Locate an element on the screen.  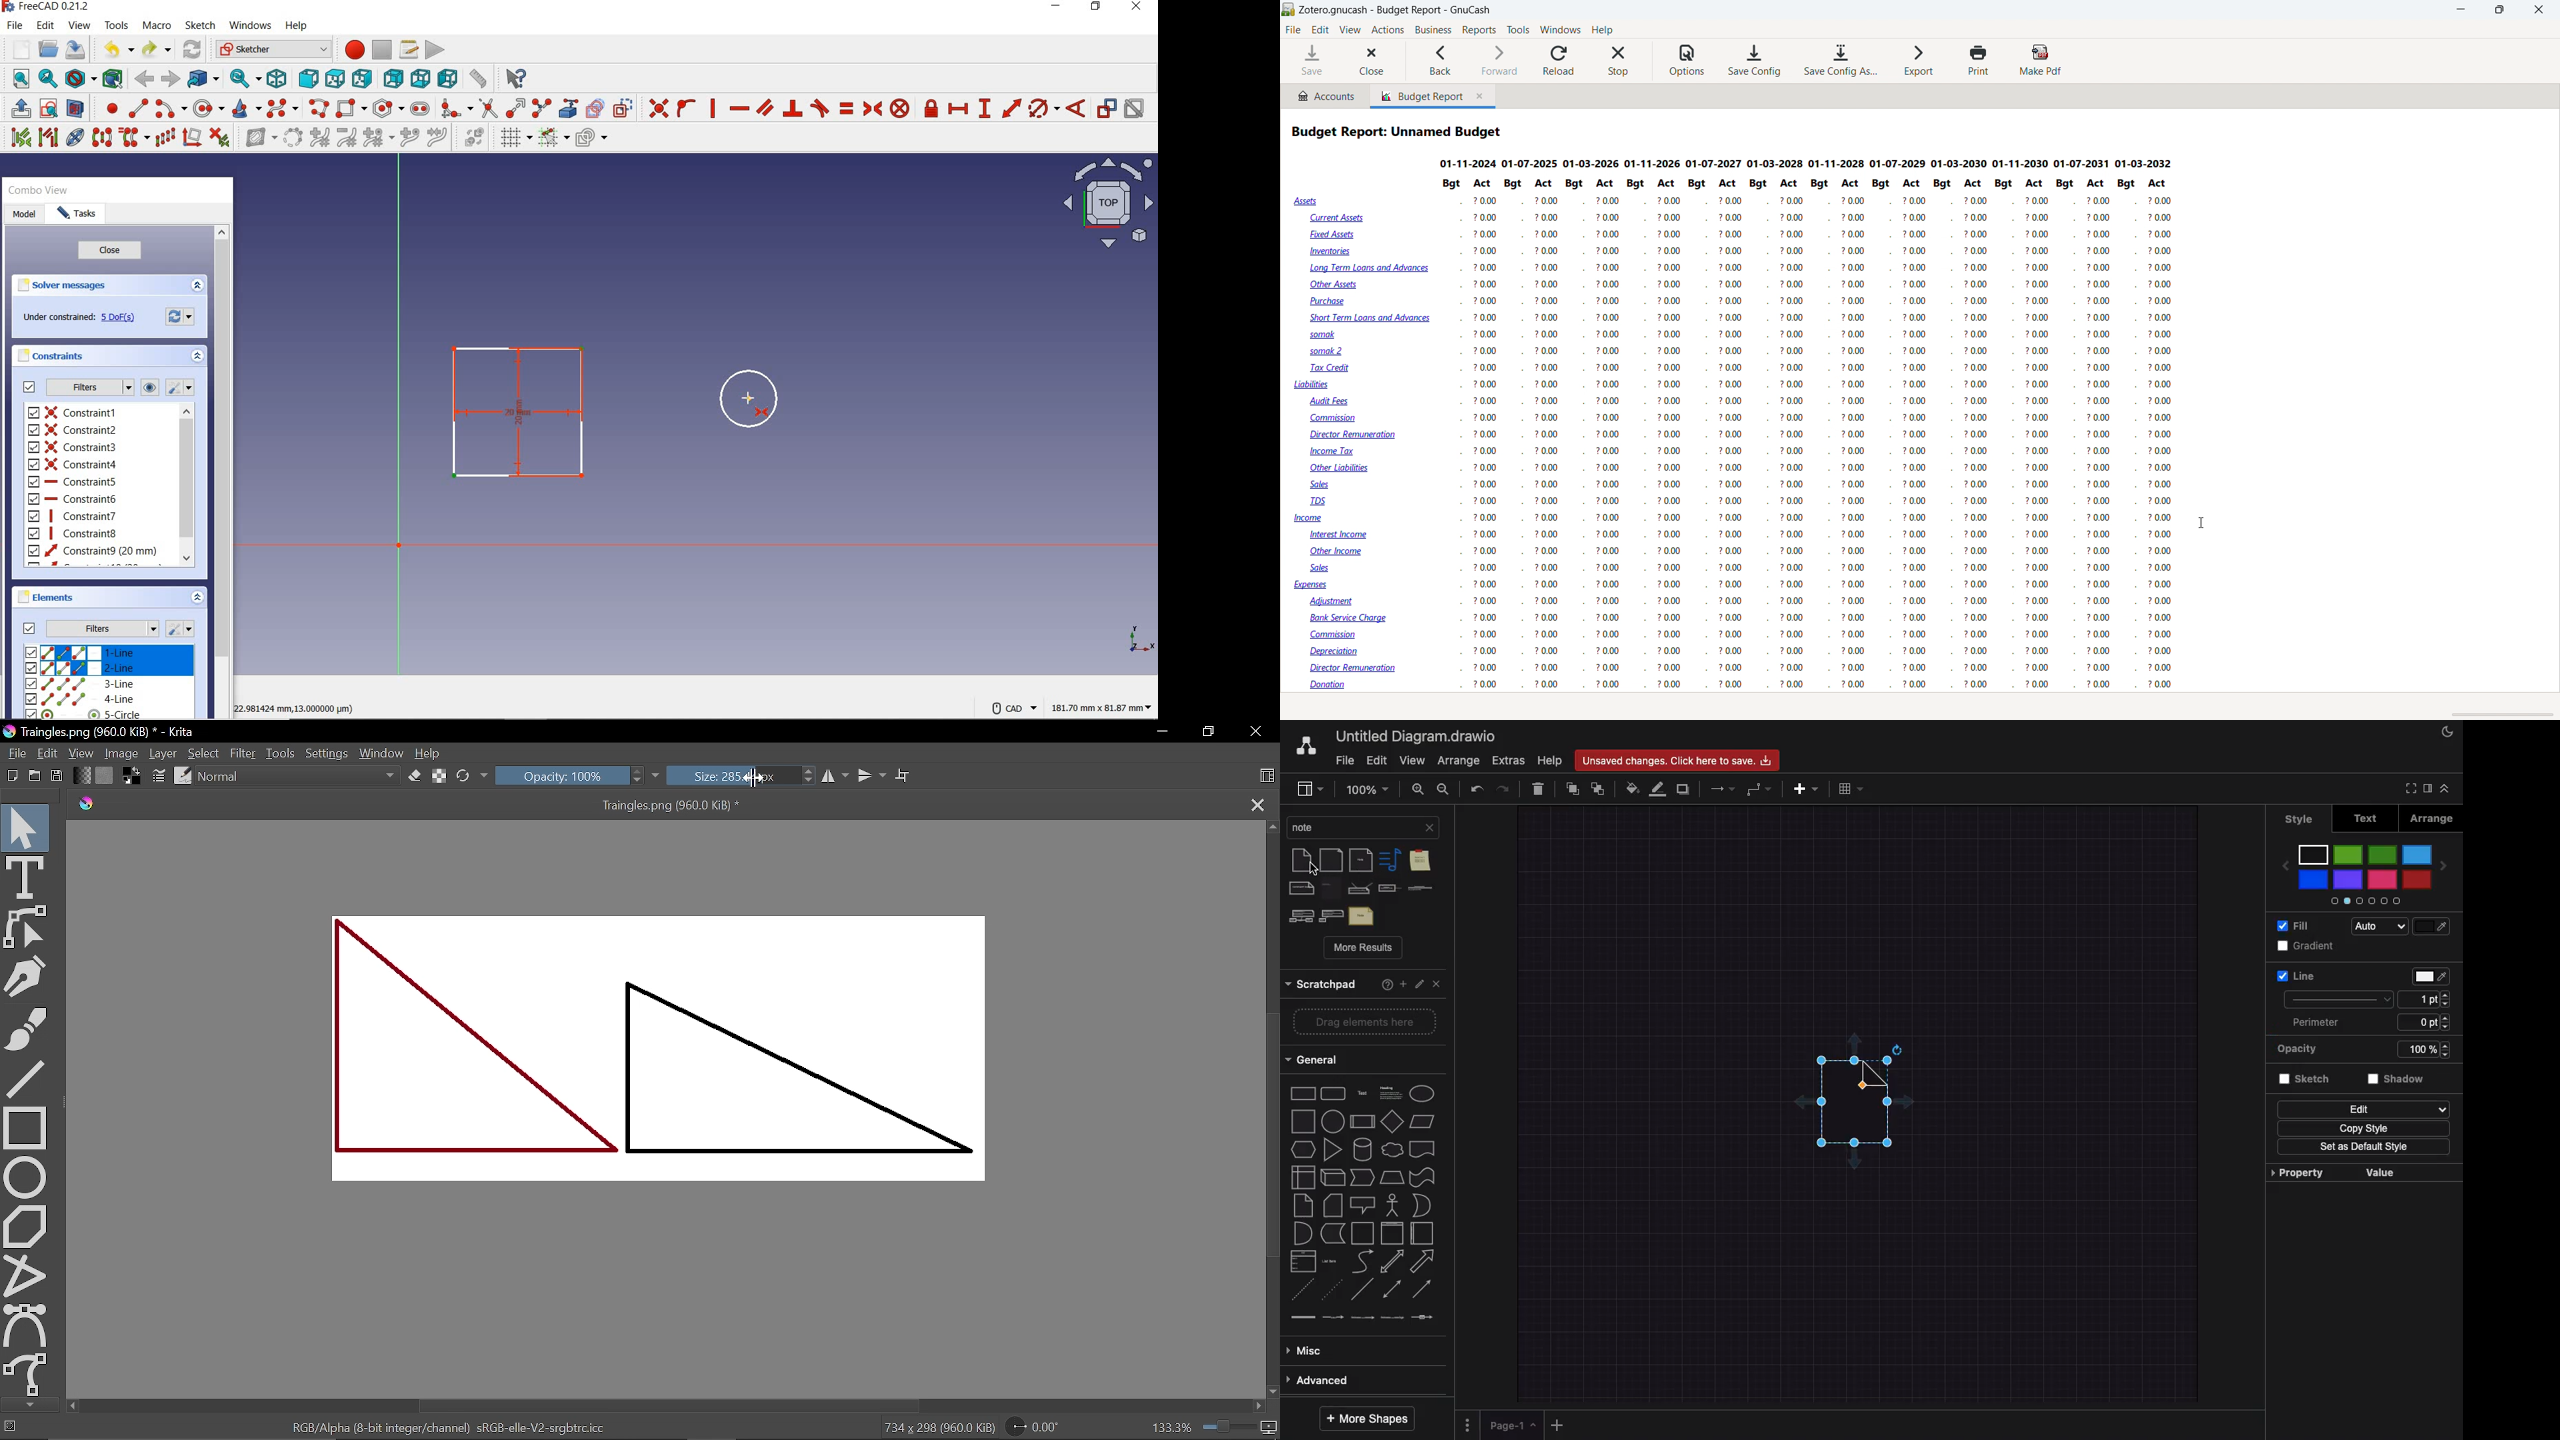
‘Bank Service Charge is located at coordinates (1351, 617).